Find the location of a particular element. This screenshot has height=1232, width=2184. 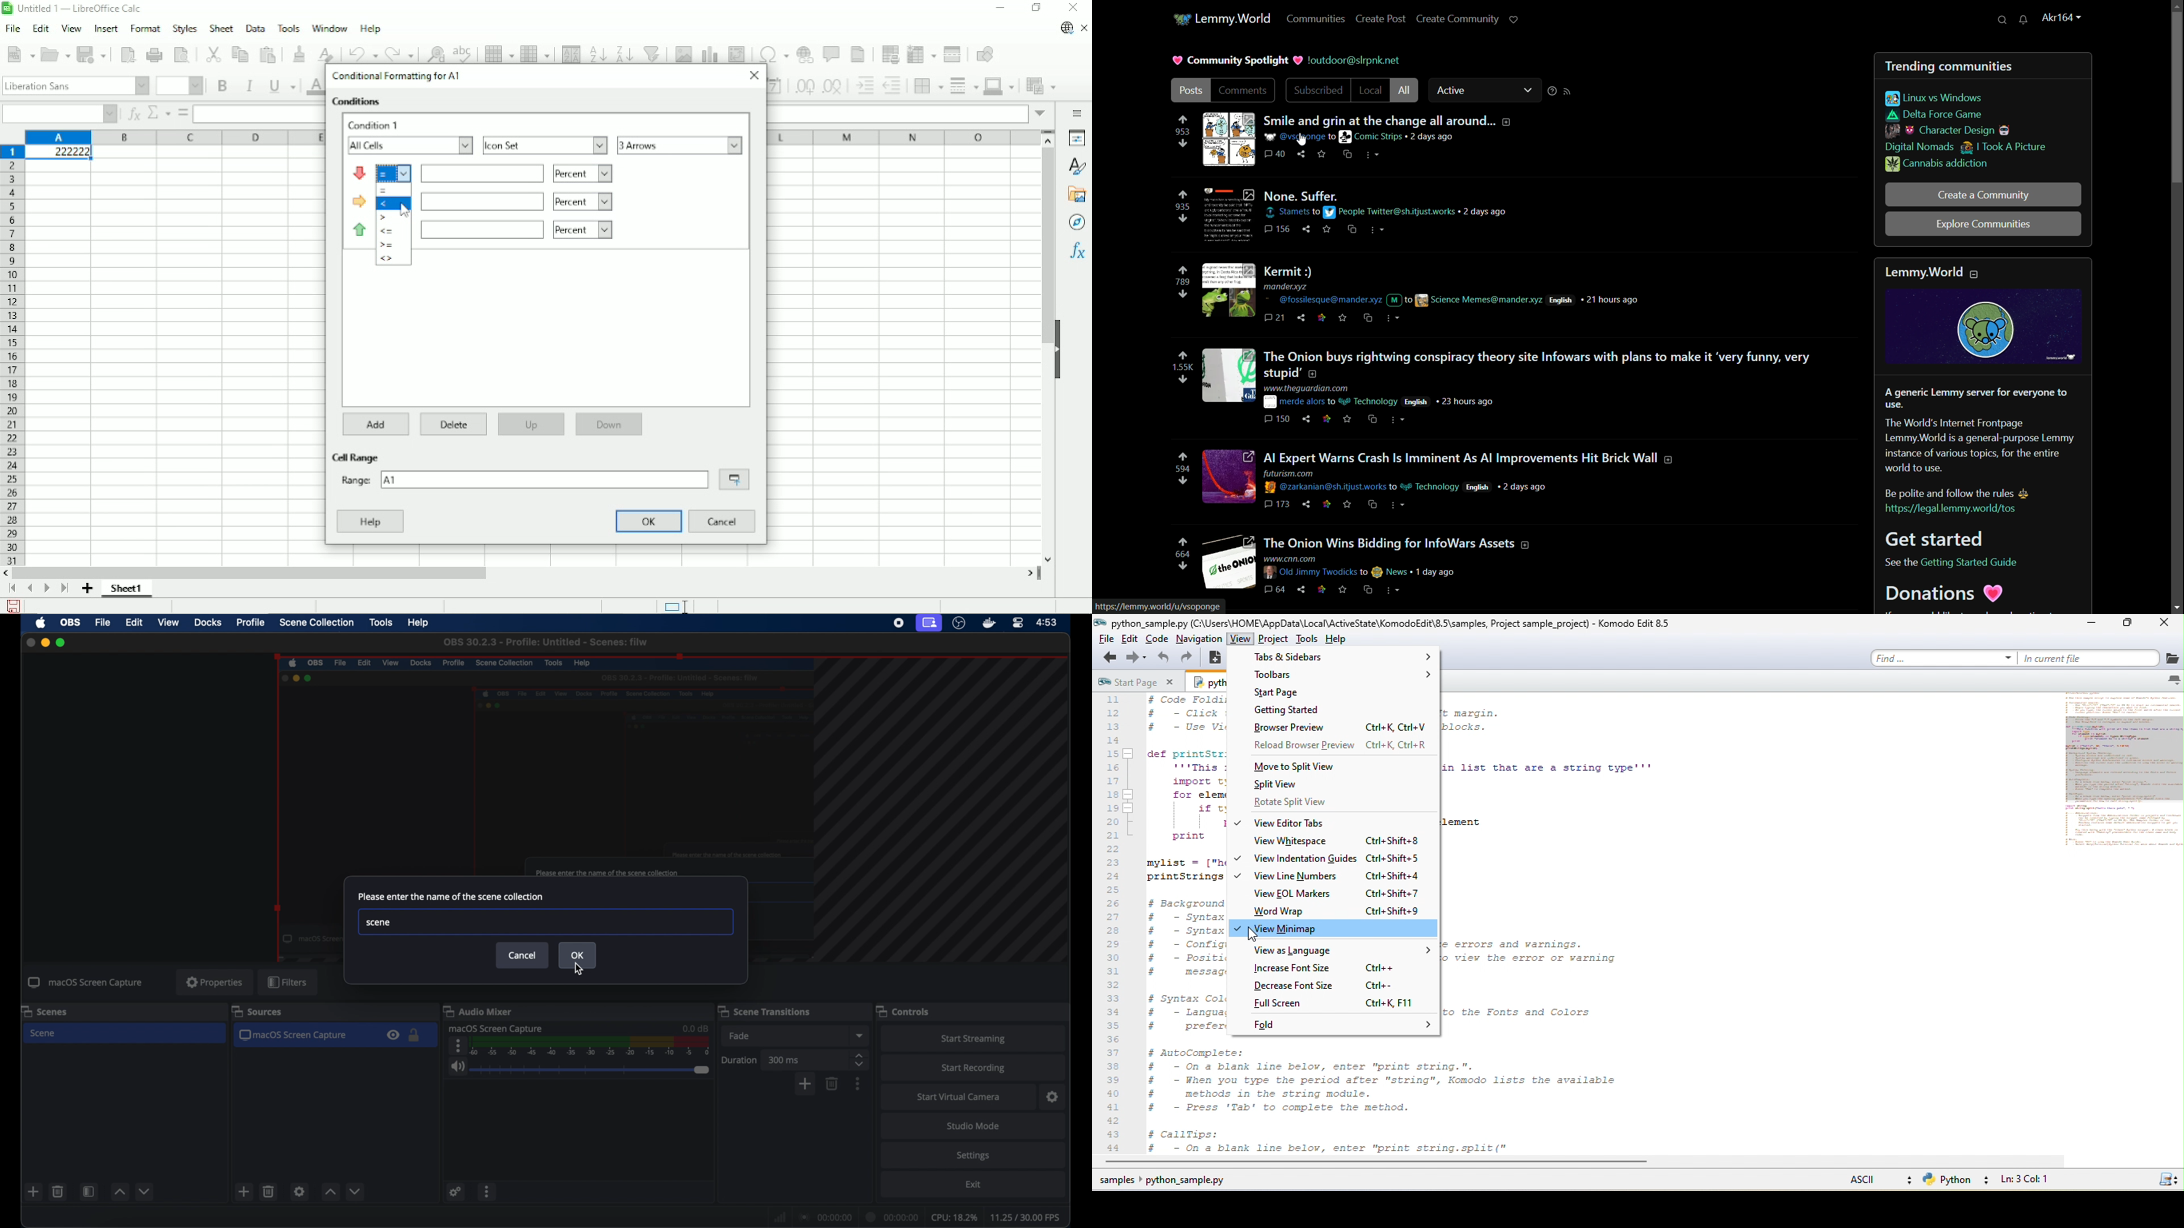

settings is located at coordinates (300, 1191).